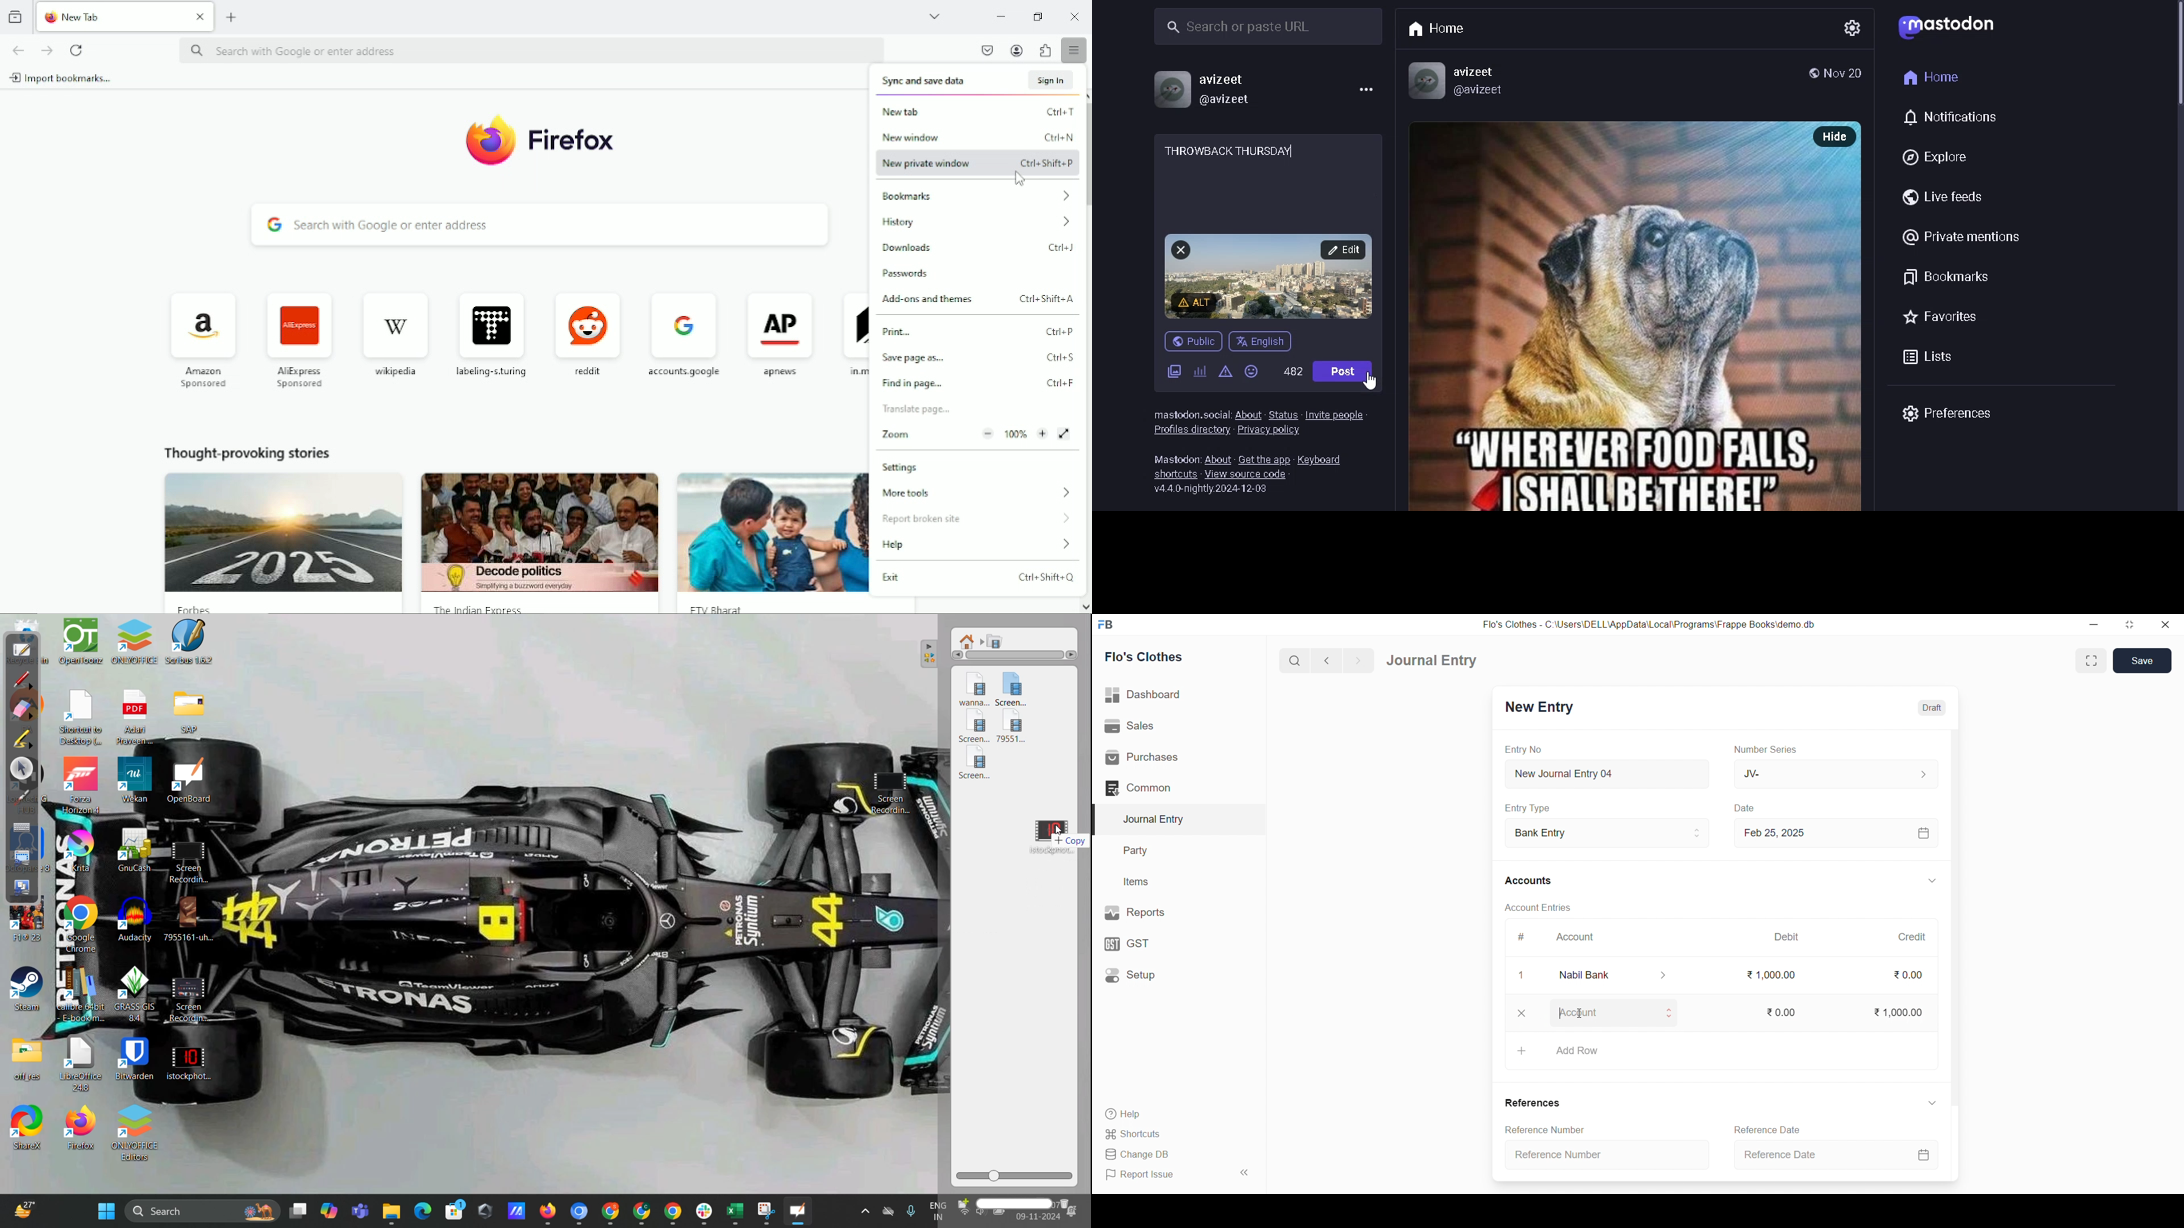 The image size is (2184, 1232). What do you see at coordinates (1370, 383) in the screenshot?
I see `Cursor` at bounding box center [1370, 383].